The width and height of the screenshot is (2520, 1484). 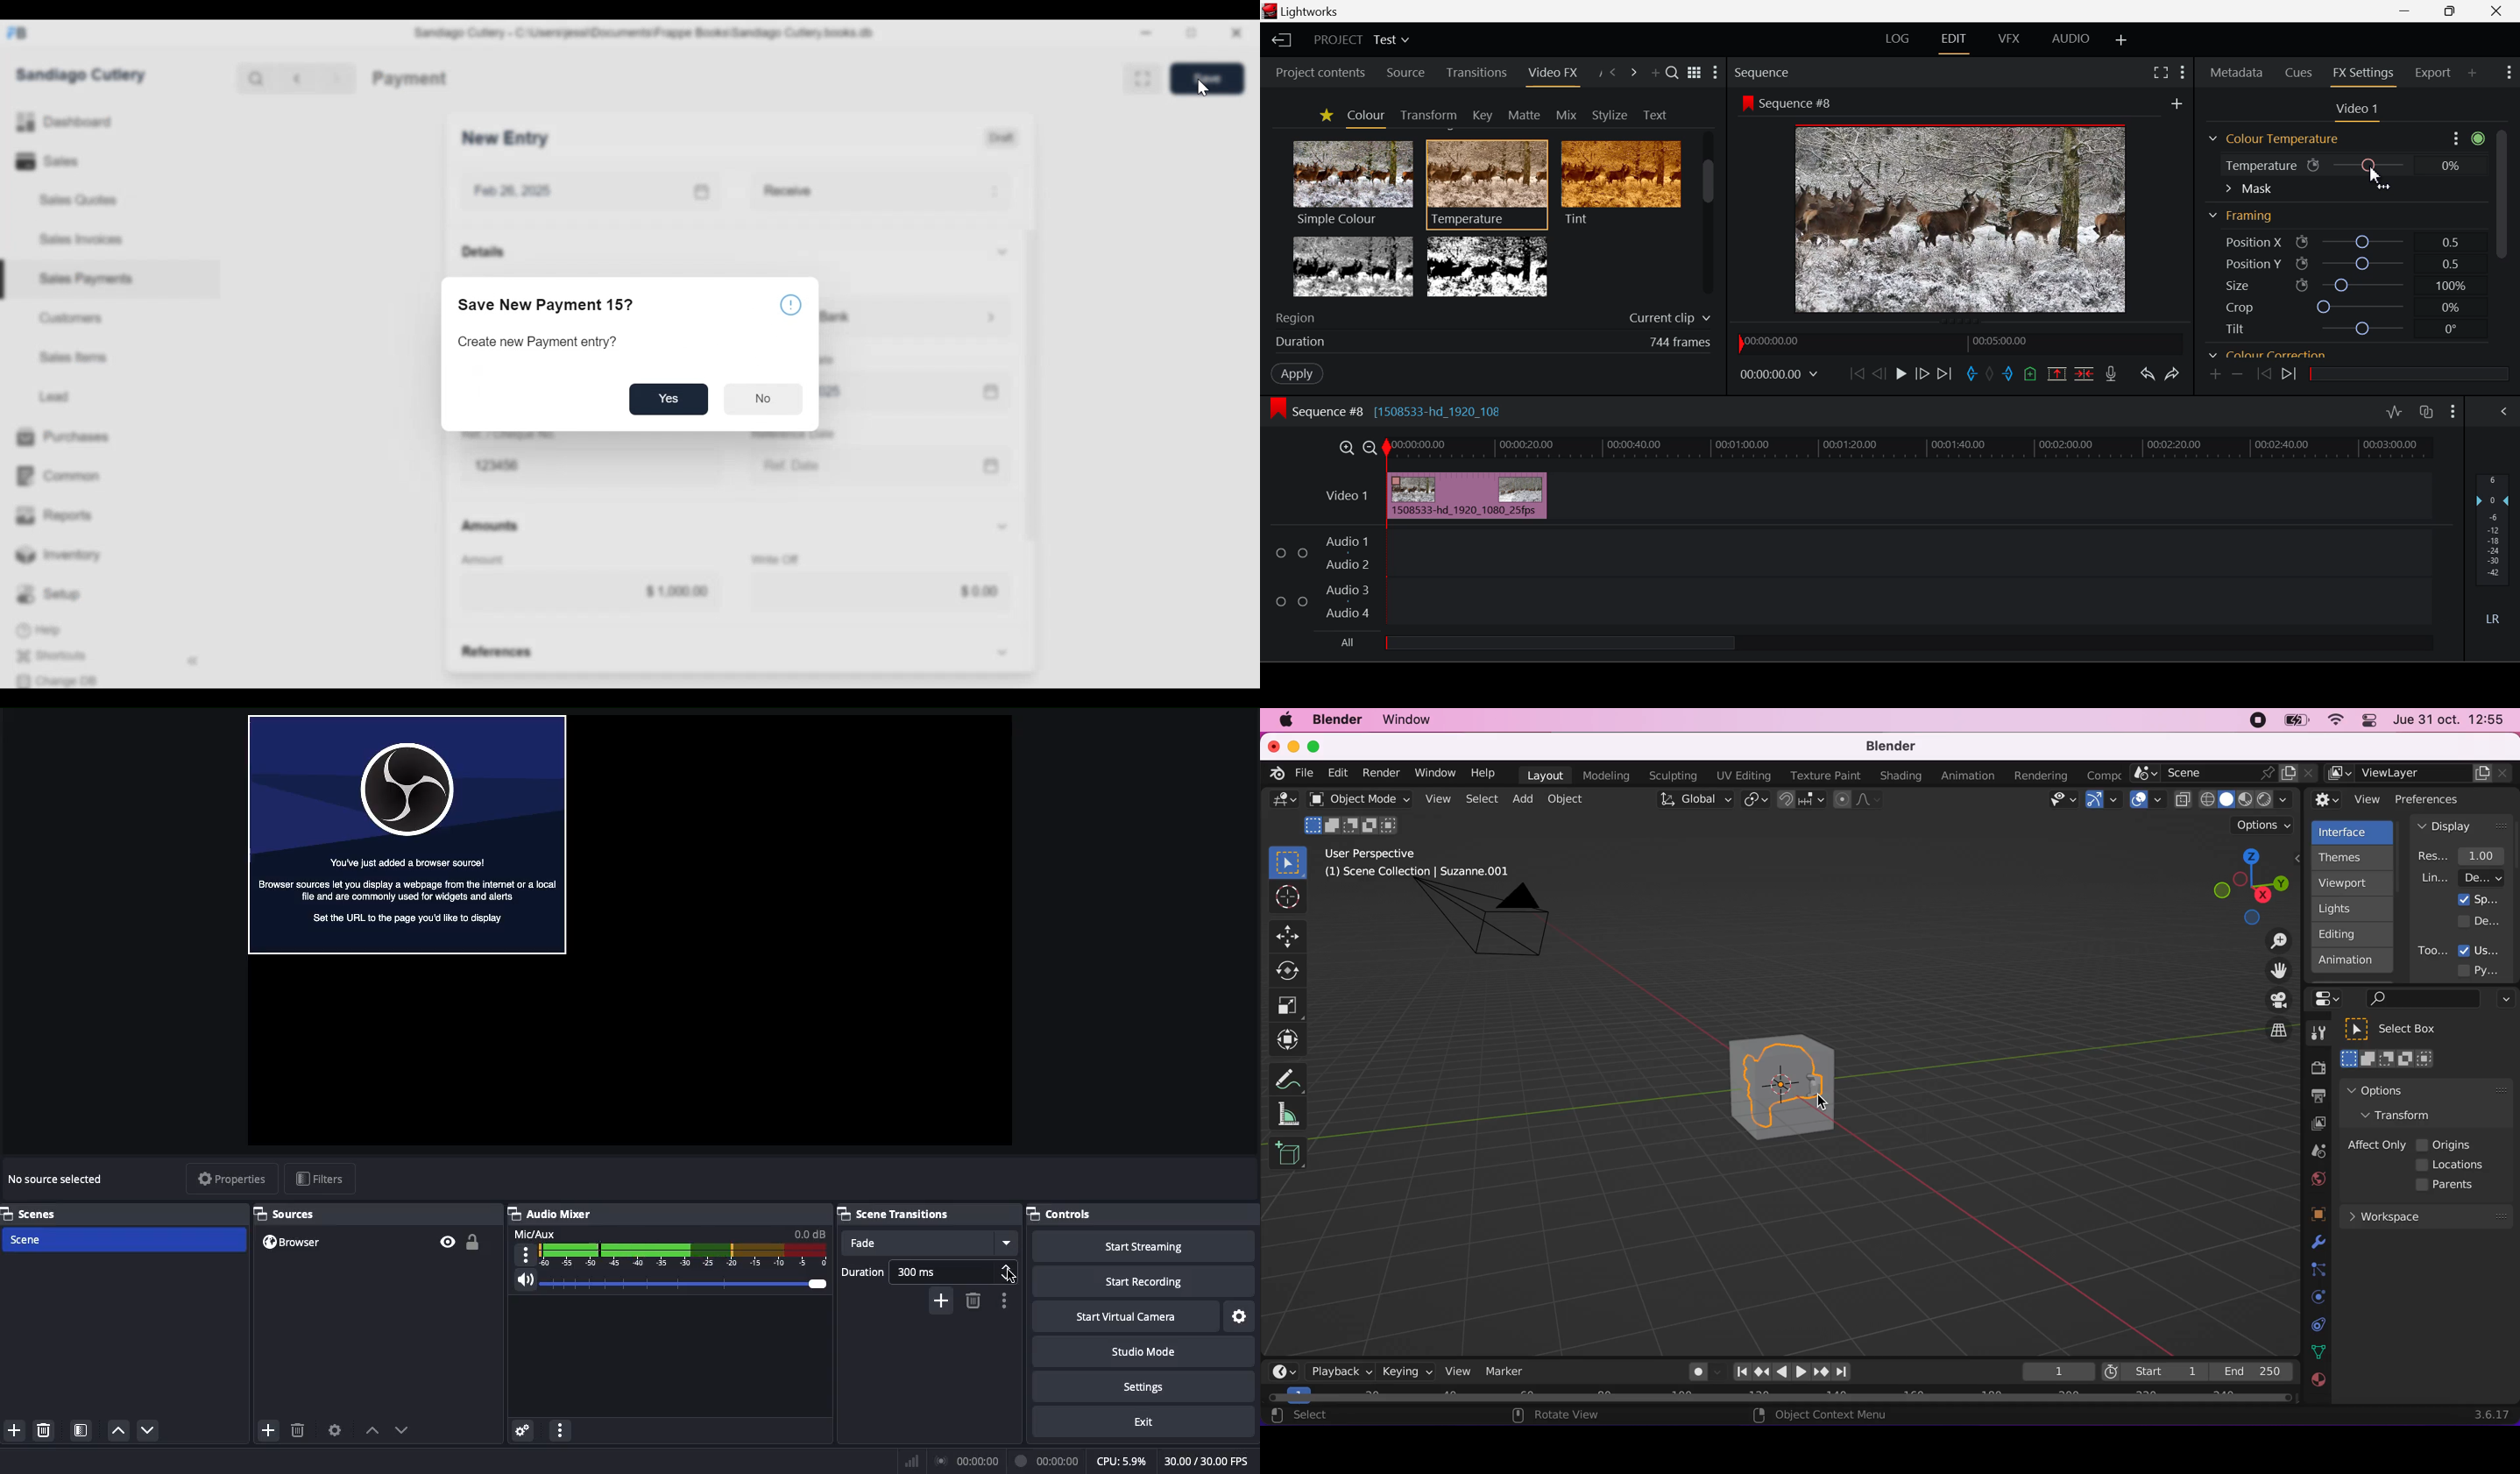 What do you see at coordinates (671, 1283) in the screenshot?
I see `Volume` at bounding box center [671, 1283].